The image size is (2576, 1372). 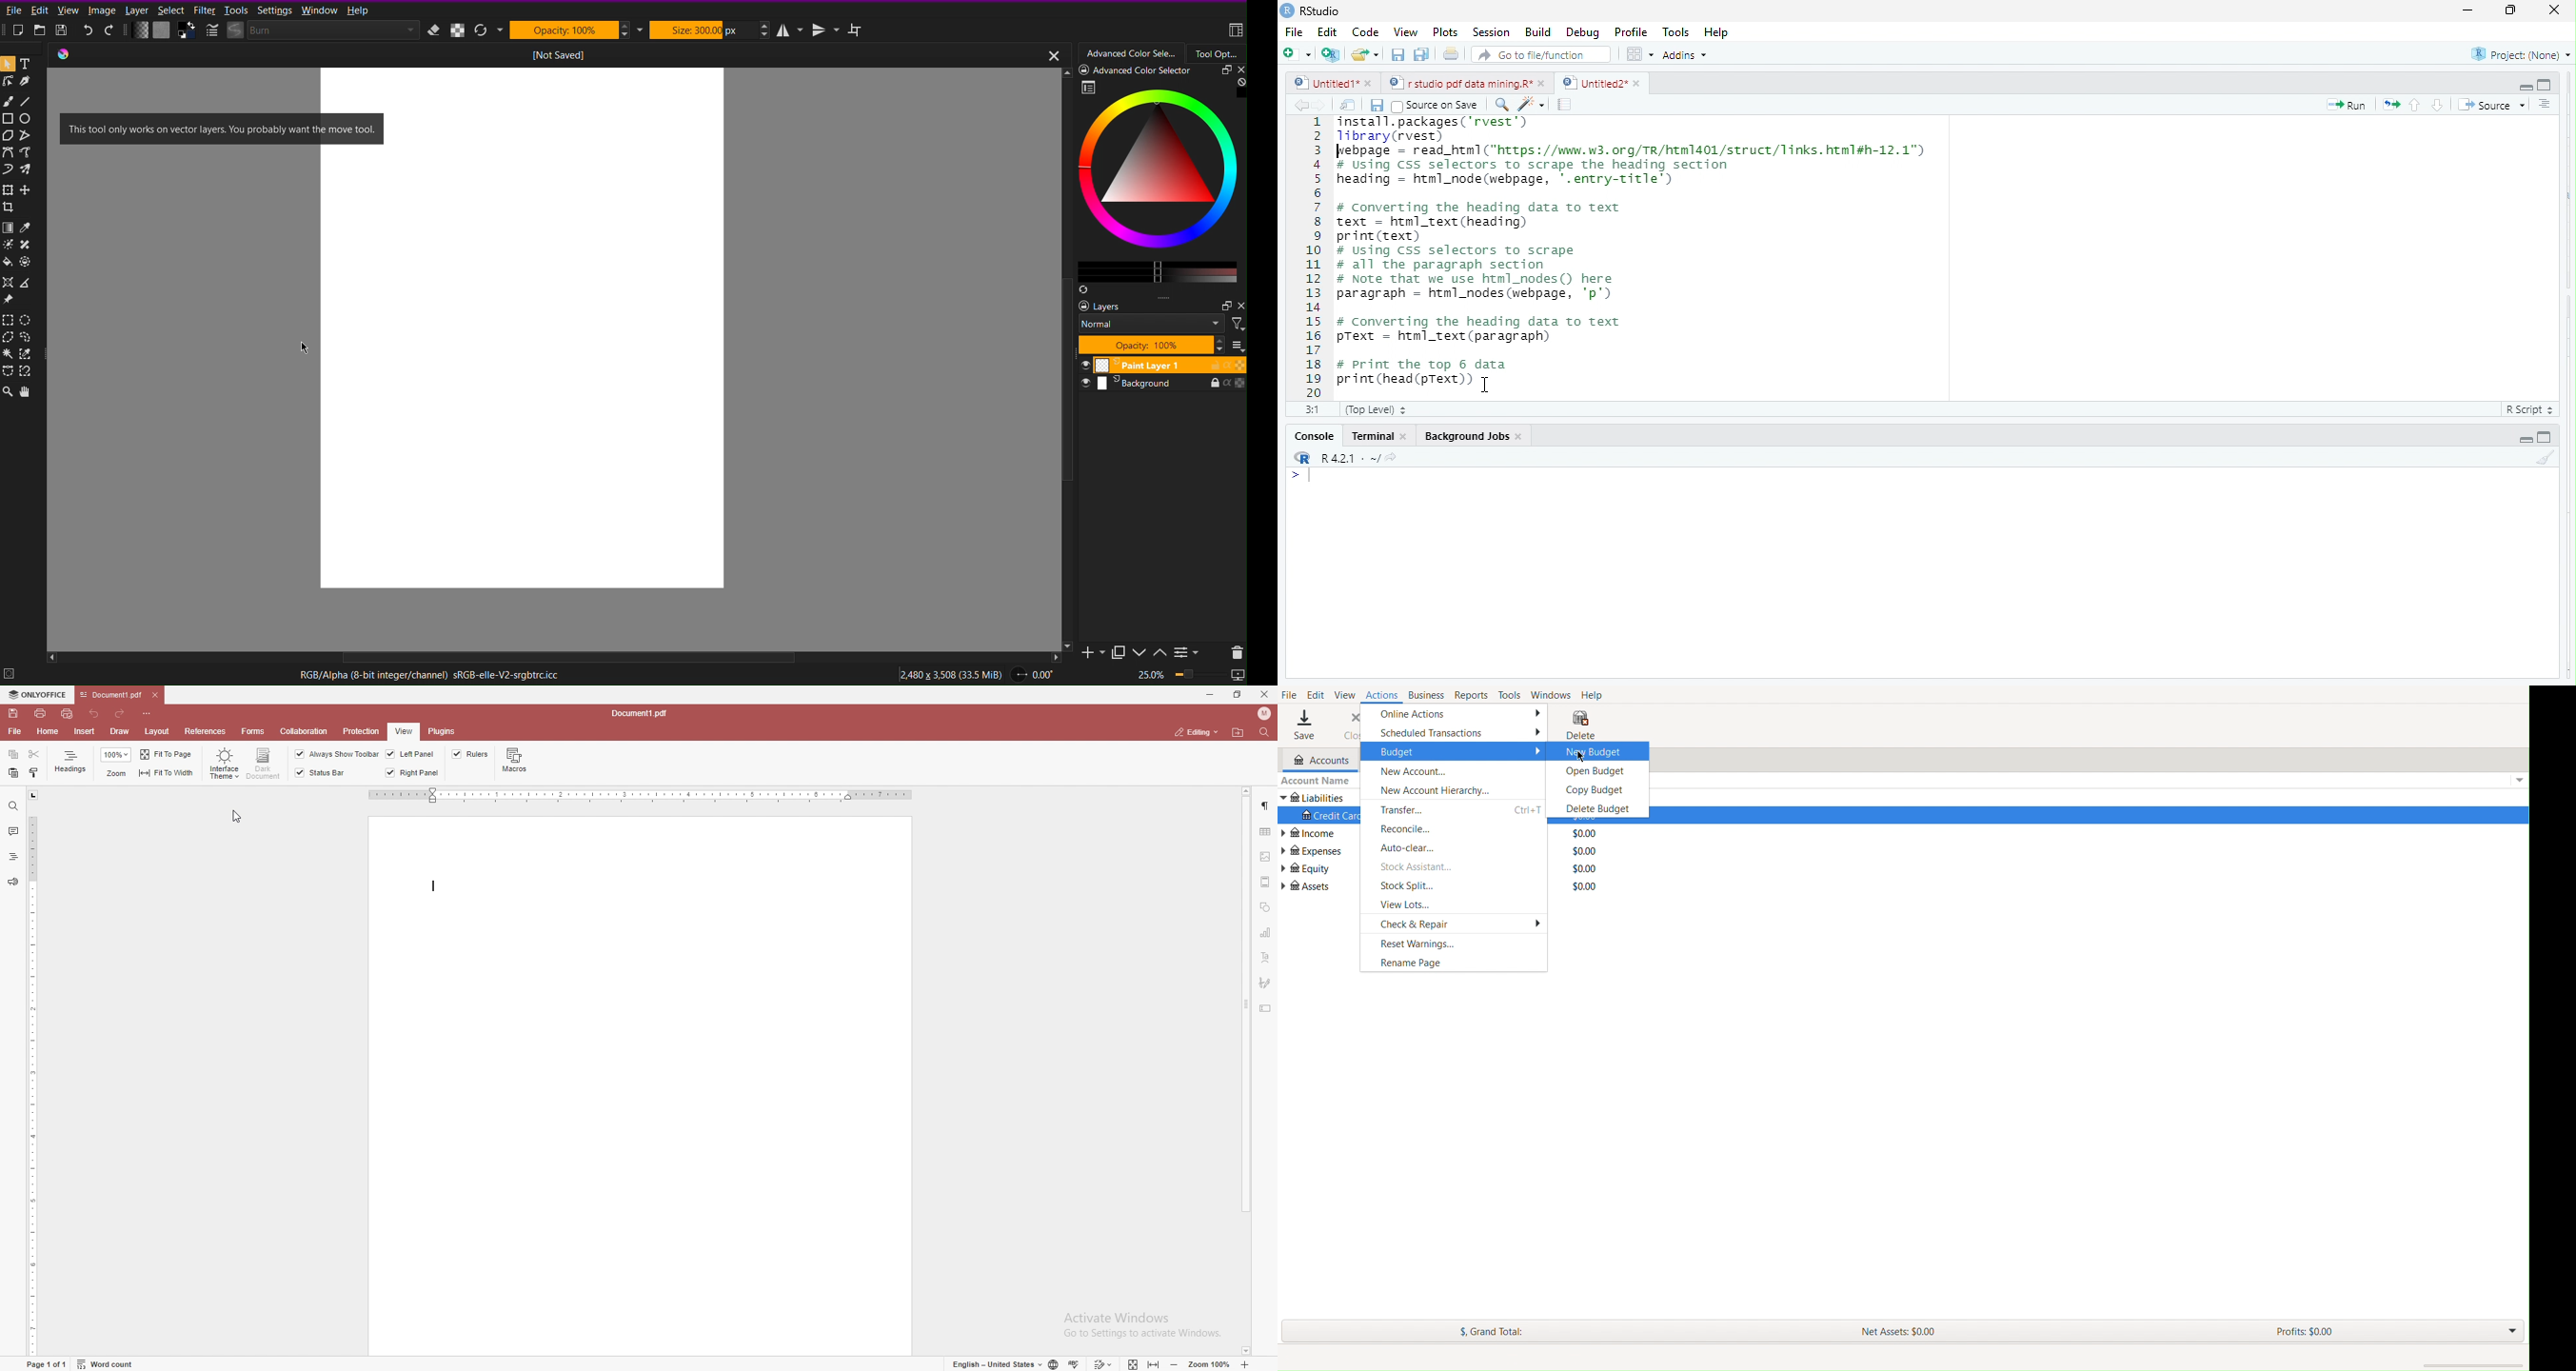 What do you see at coordinates (1544, 83) in the screenshot?
I see `close` at bounding box center [1544, 83].